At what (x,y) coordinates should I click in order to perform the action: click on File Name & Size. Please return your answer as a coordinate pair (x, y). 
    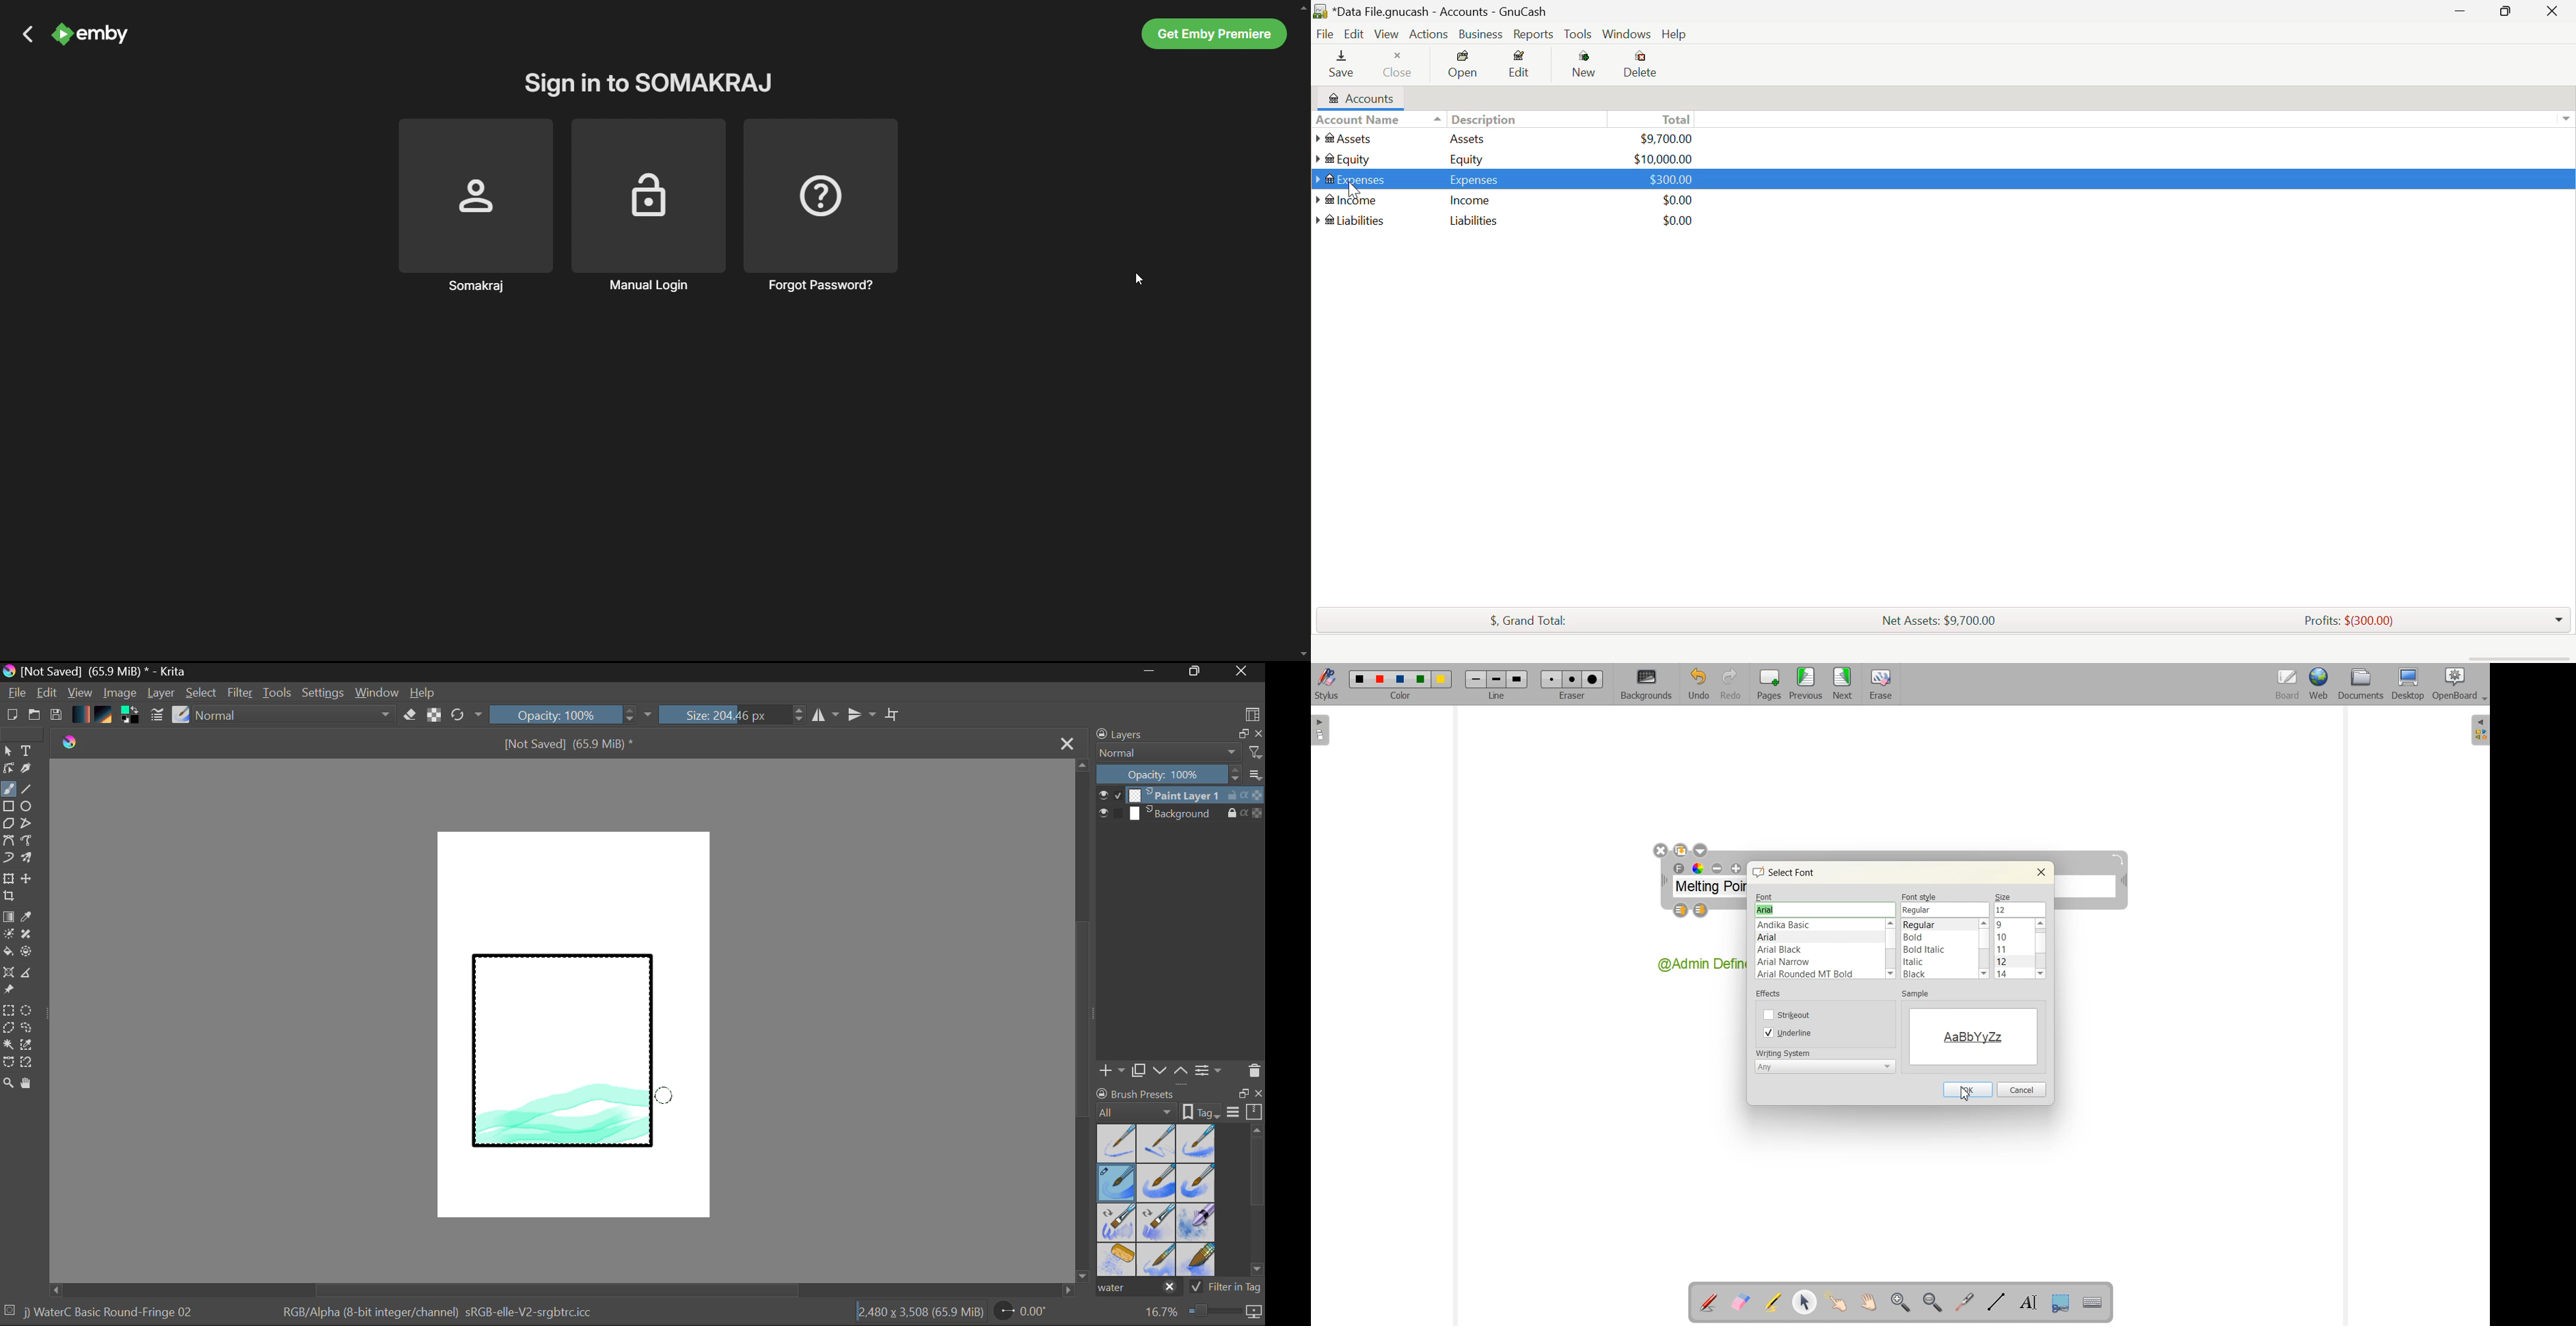
    Looking at the image, I should click on (569, 745).